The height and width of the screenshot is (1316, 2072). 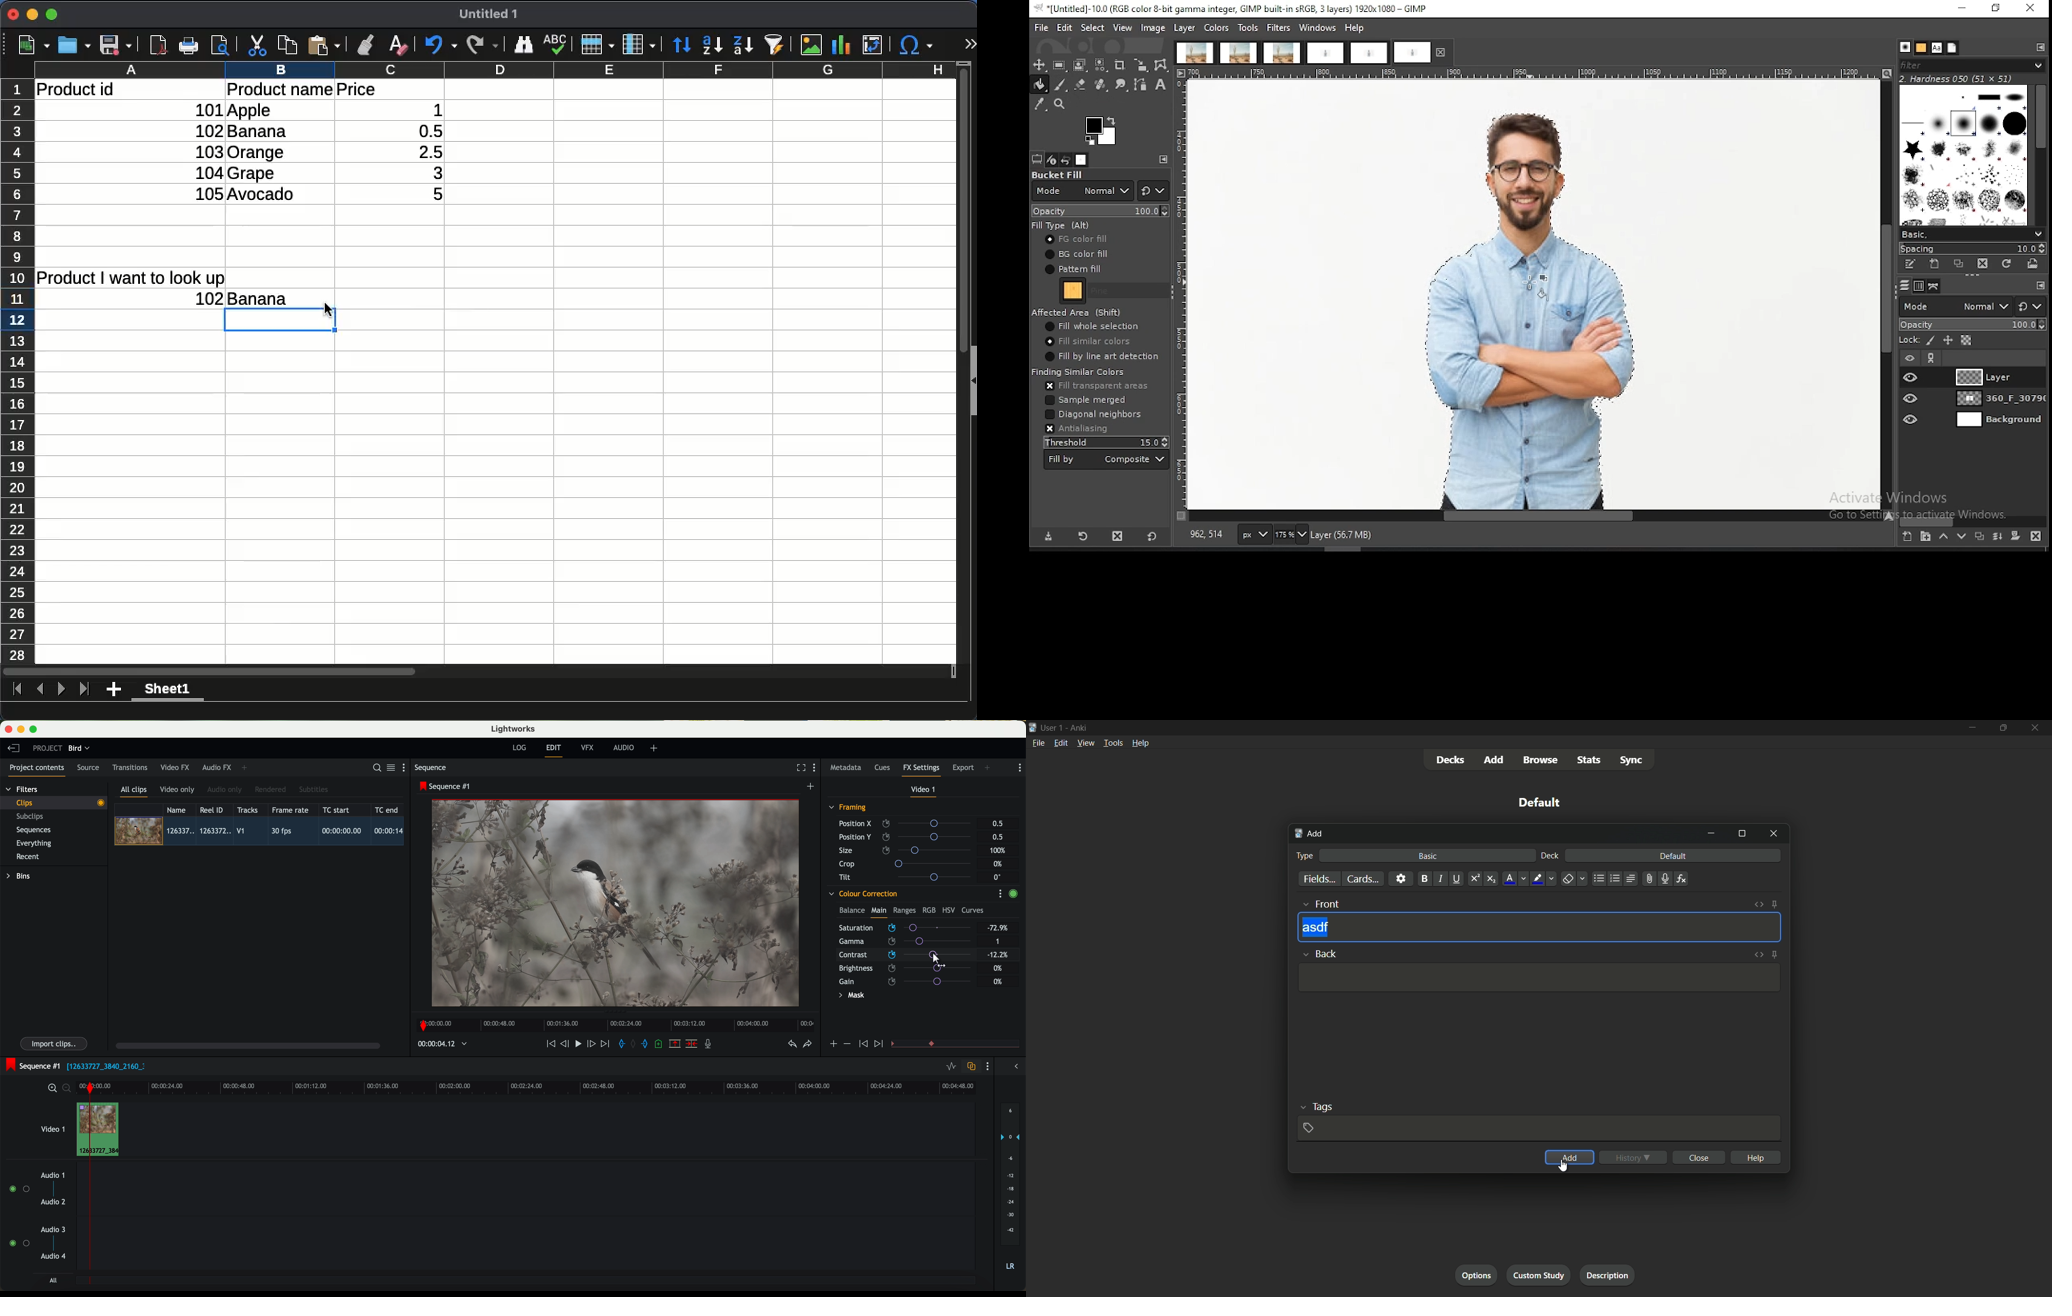 What do you see at coordinates (53, 1281) in the screenshot?
I see `all` at bounding box center [53, 1281].